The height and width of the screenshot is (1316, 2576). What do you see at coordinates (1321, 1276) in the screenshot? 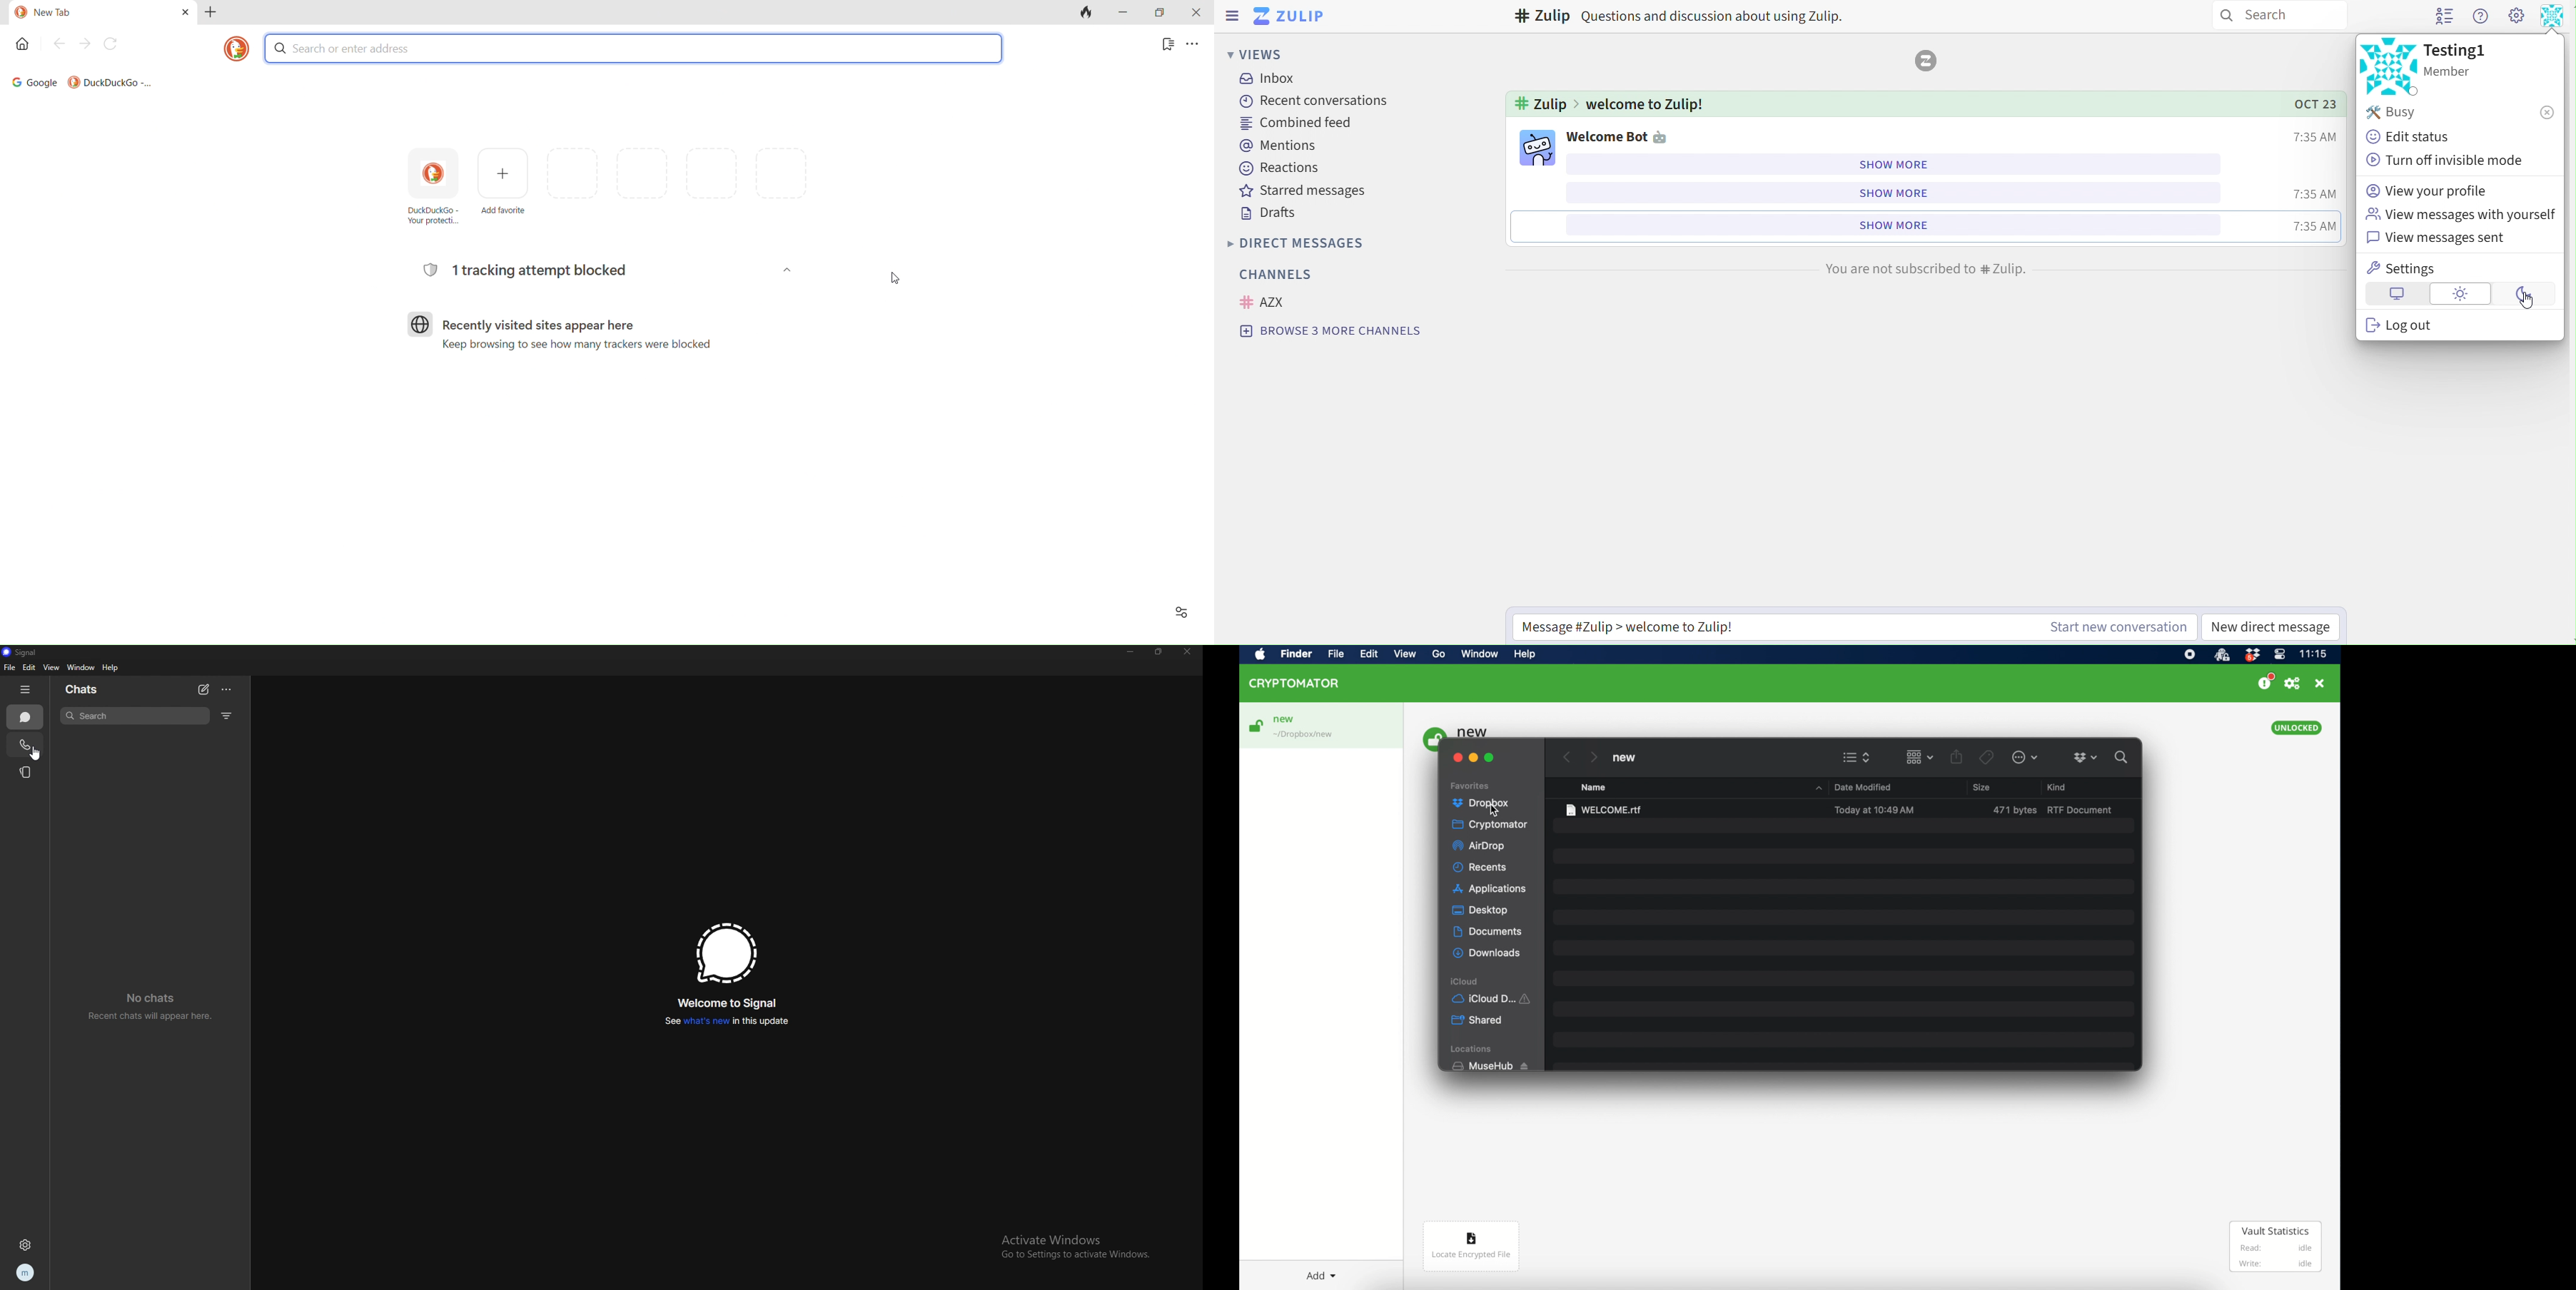
I see `add dropdown ` at bounding box center [1321, 1276].